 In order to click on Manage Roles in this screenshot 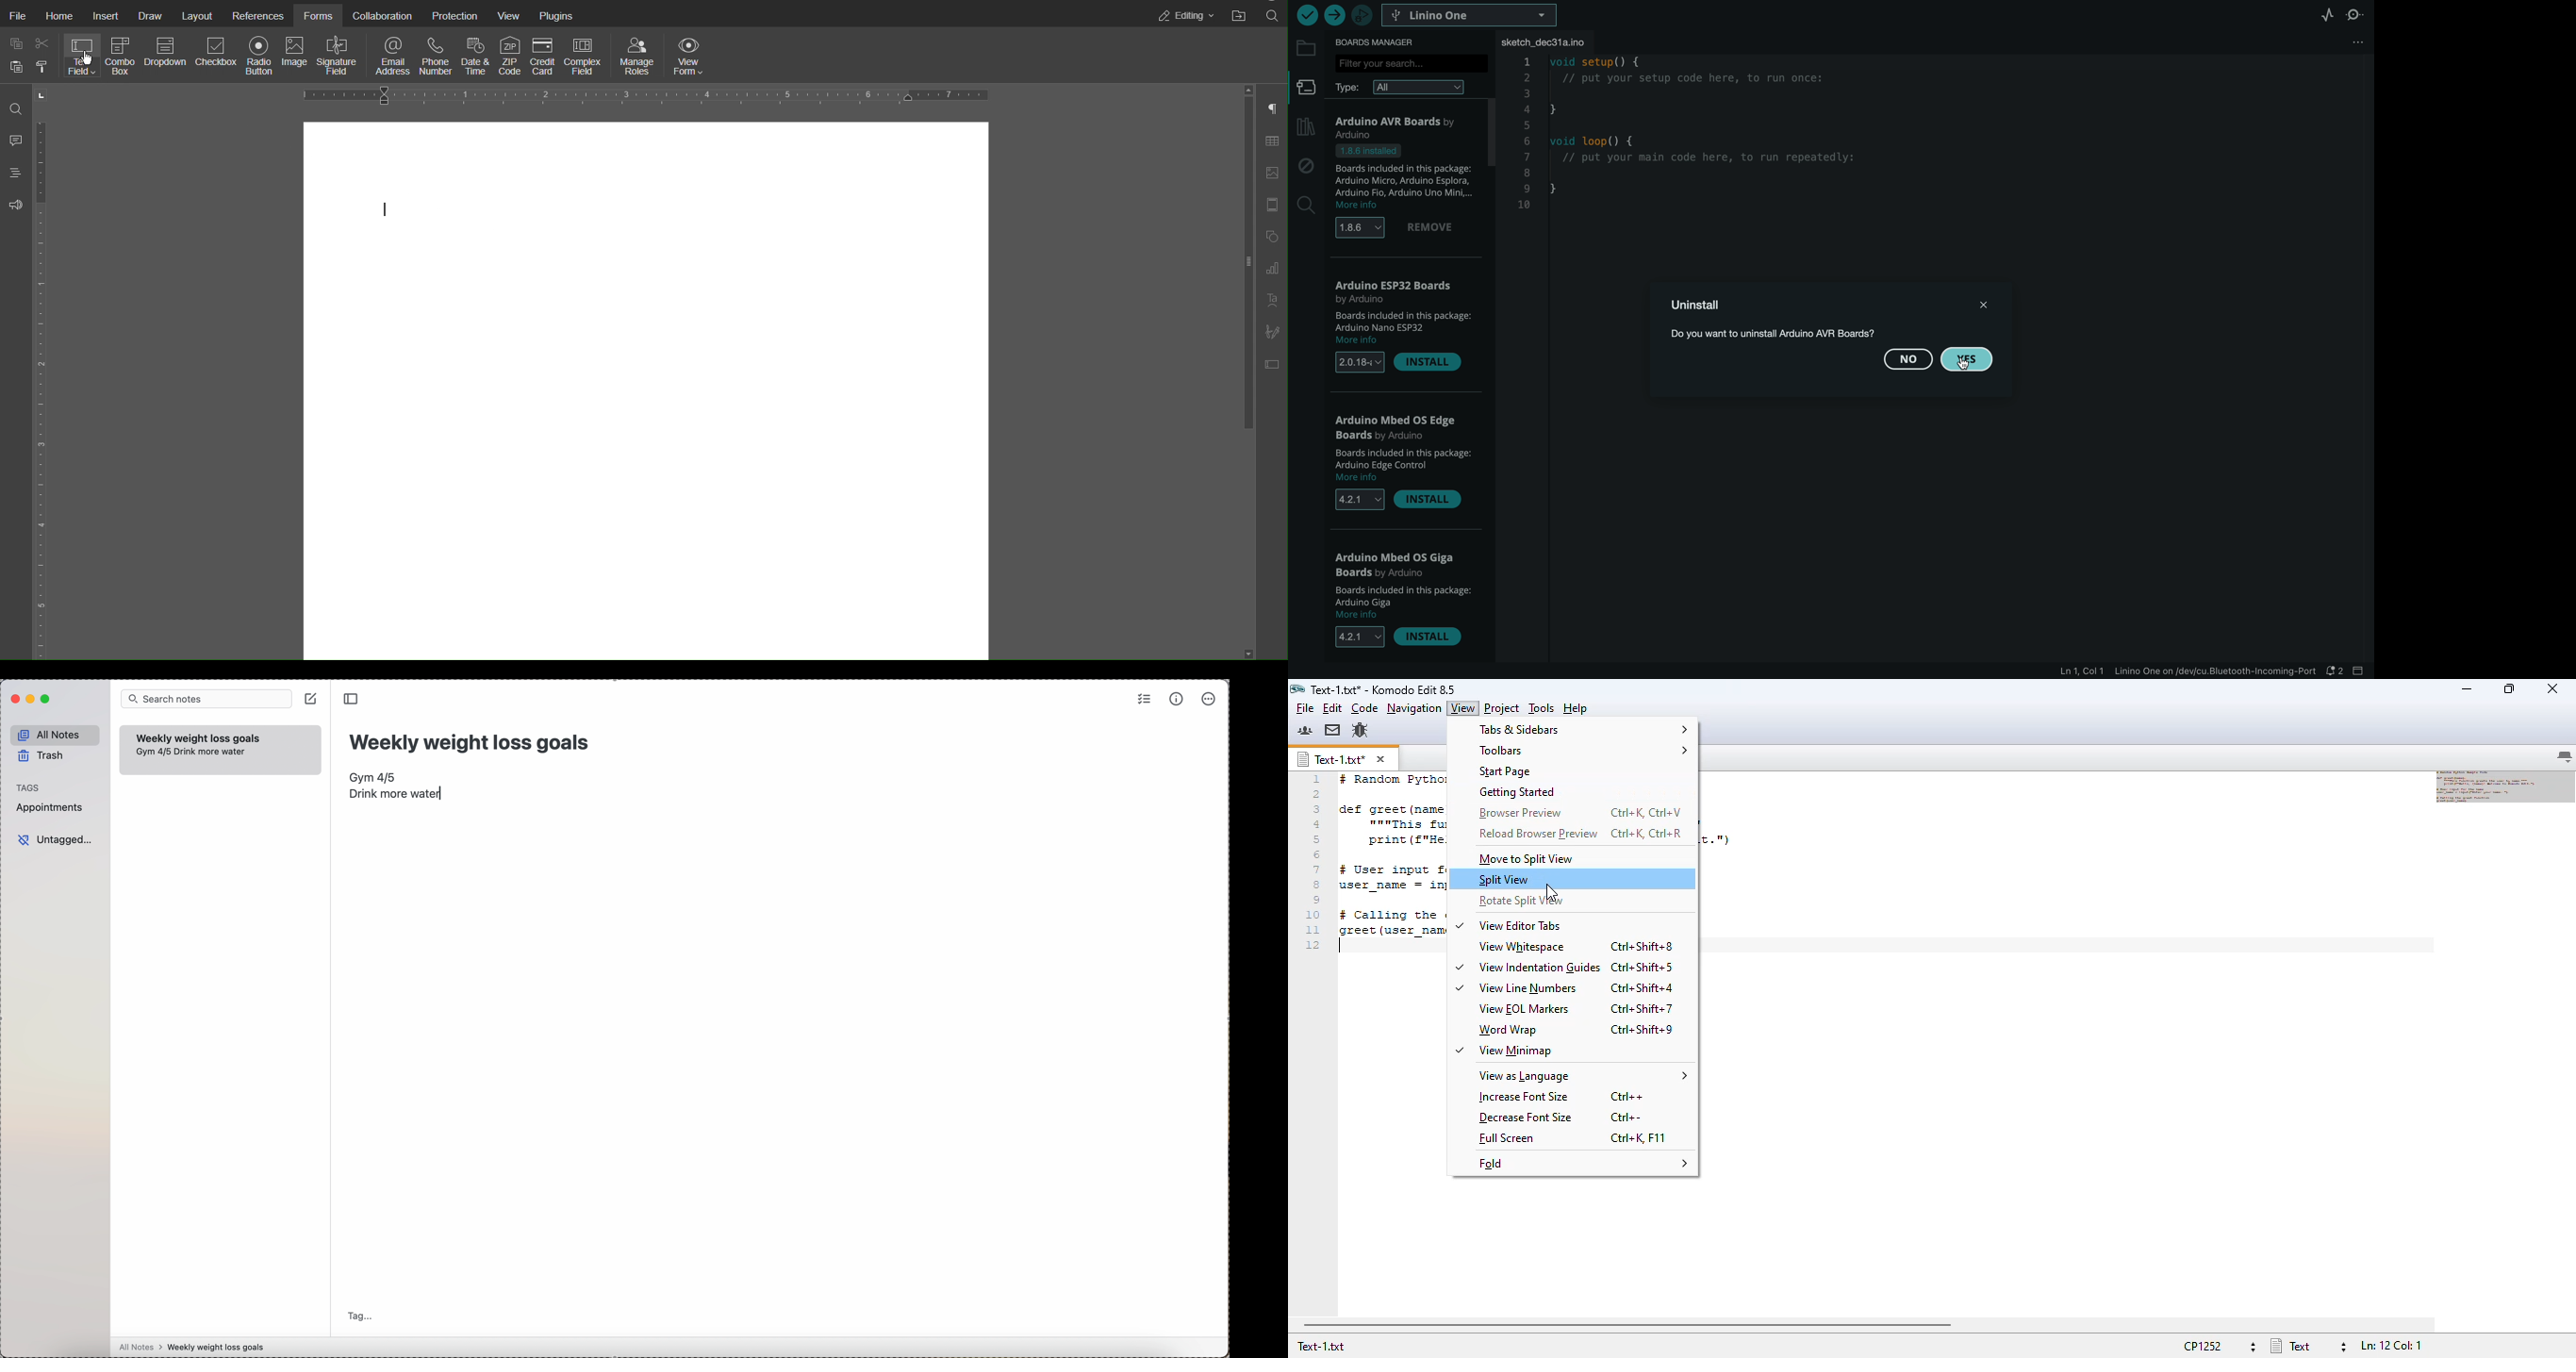, I will do `click(637, 56)`.